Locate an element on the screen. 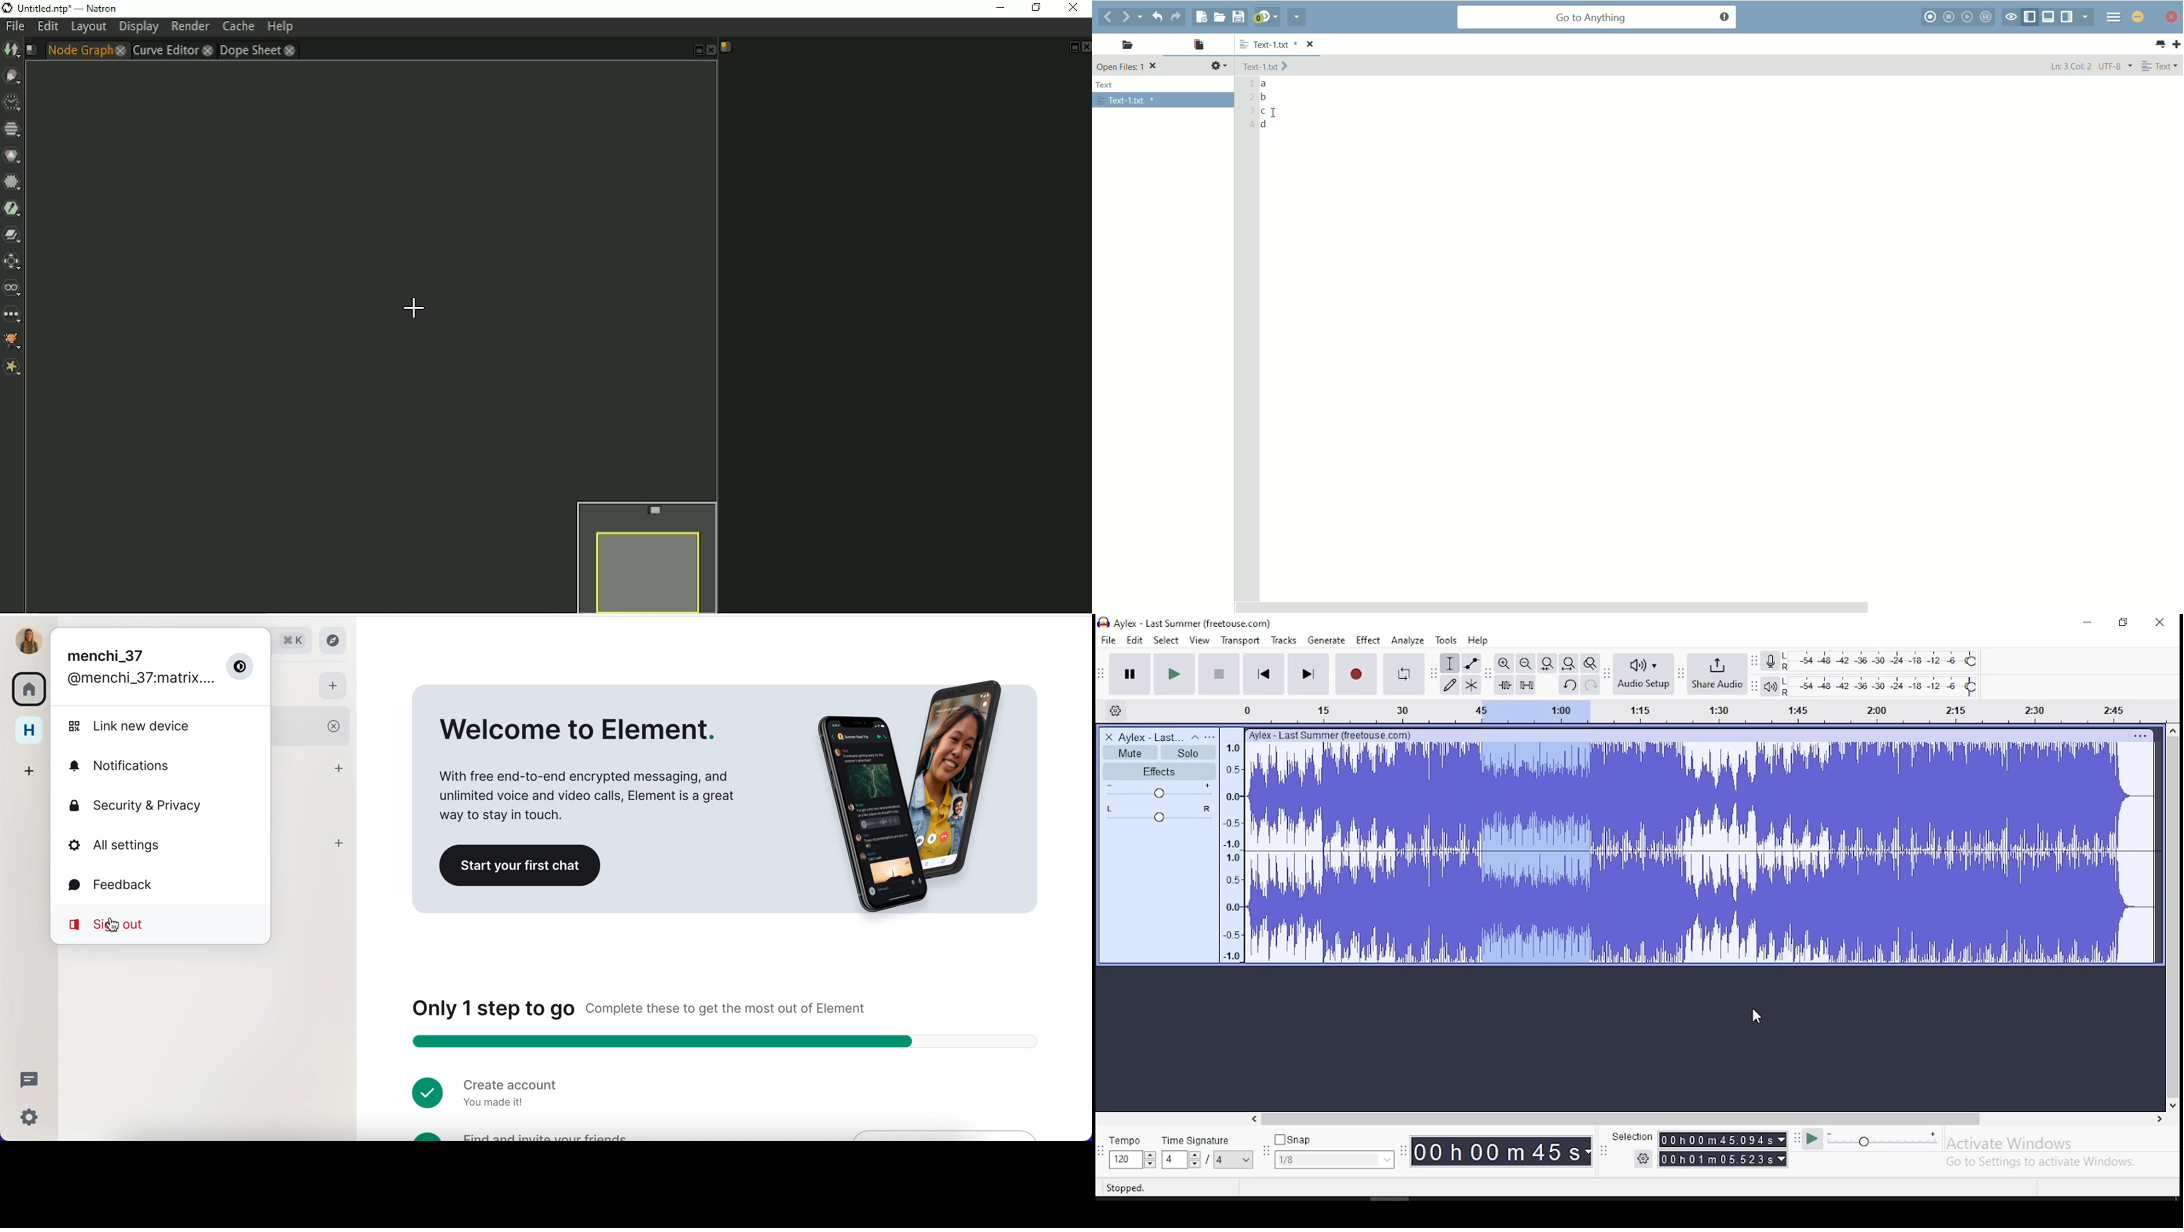  image is located at coordinates (902, 788).